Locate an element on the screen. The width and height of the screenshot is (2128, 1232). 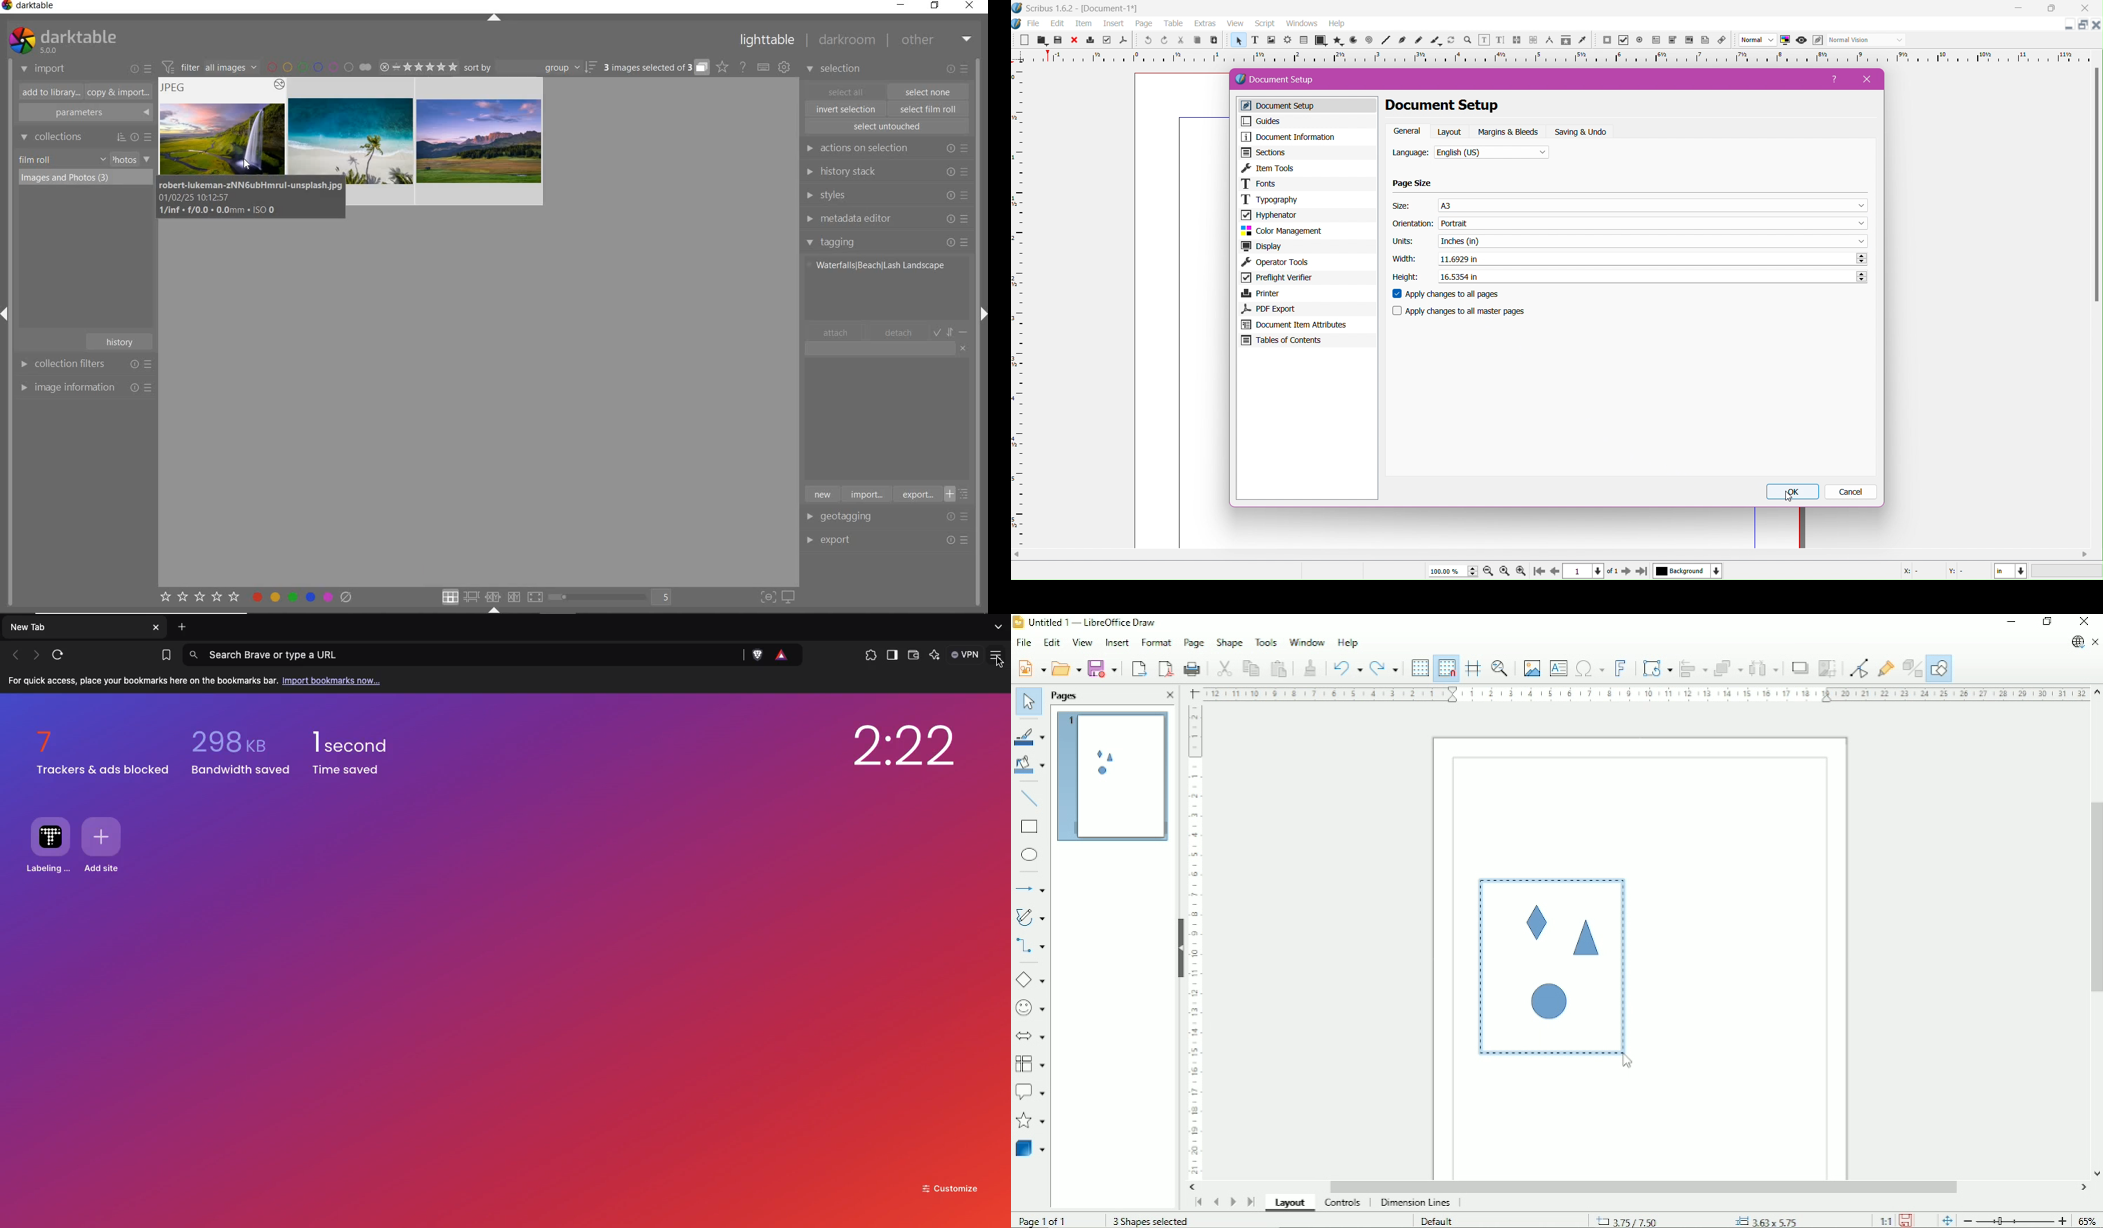
Sections is located at coordinates (1306, 153).